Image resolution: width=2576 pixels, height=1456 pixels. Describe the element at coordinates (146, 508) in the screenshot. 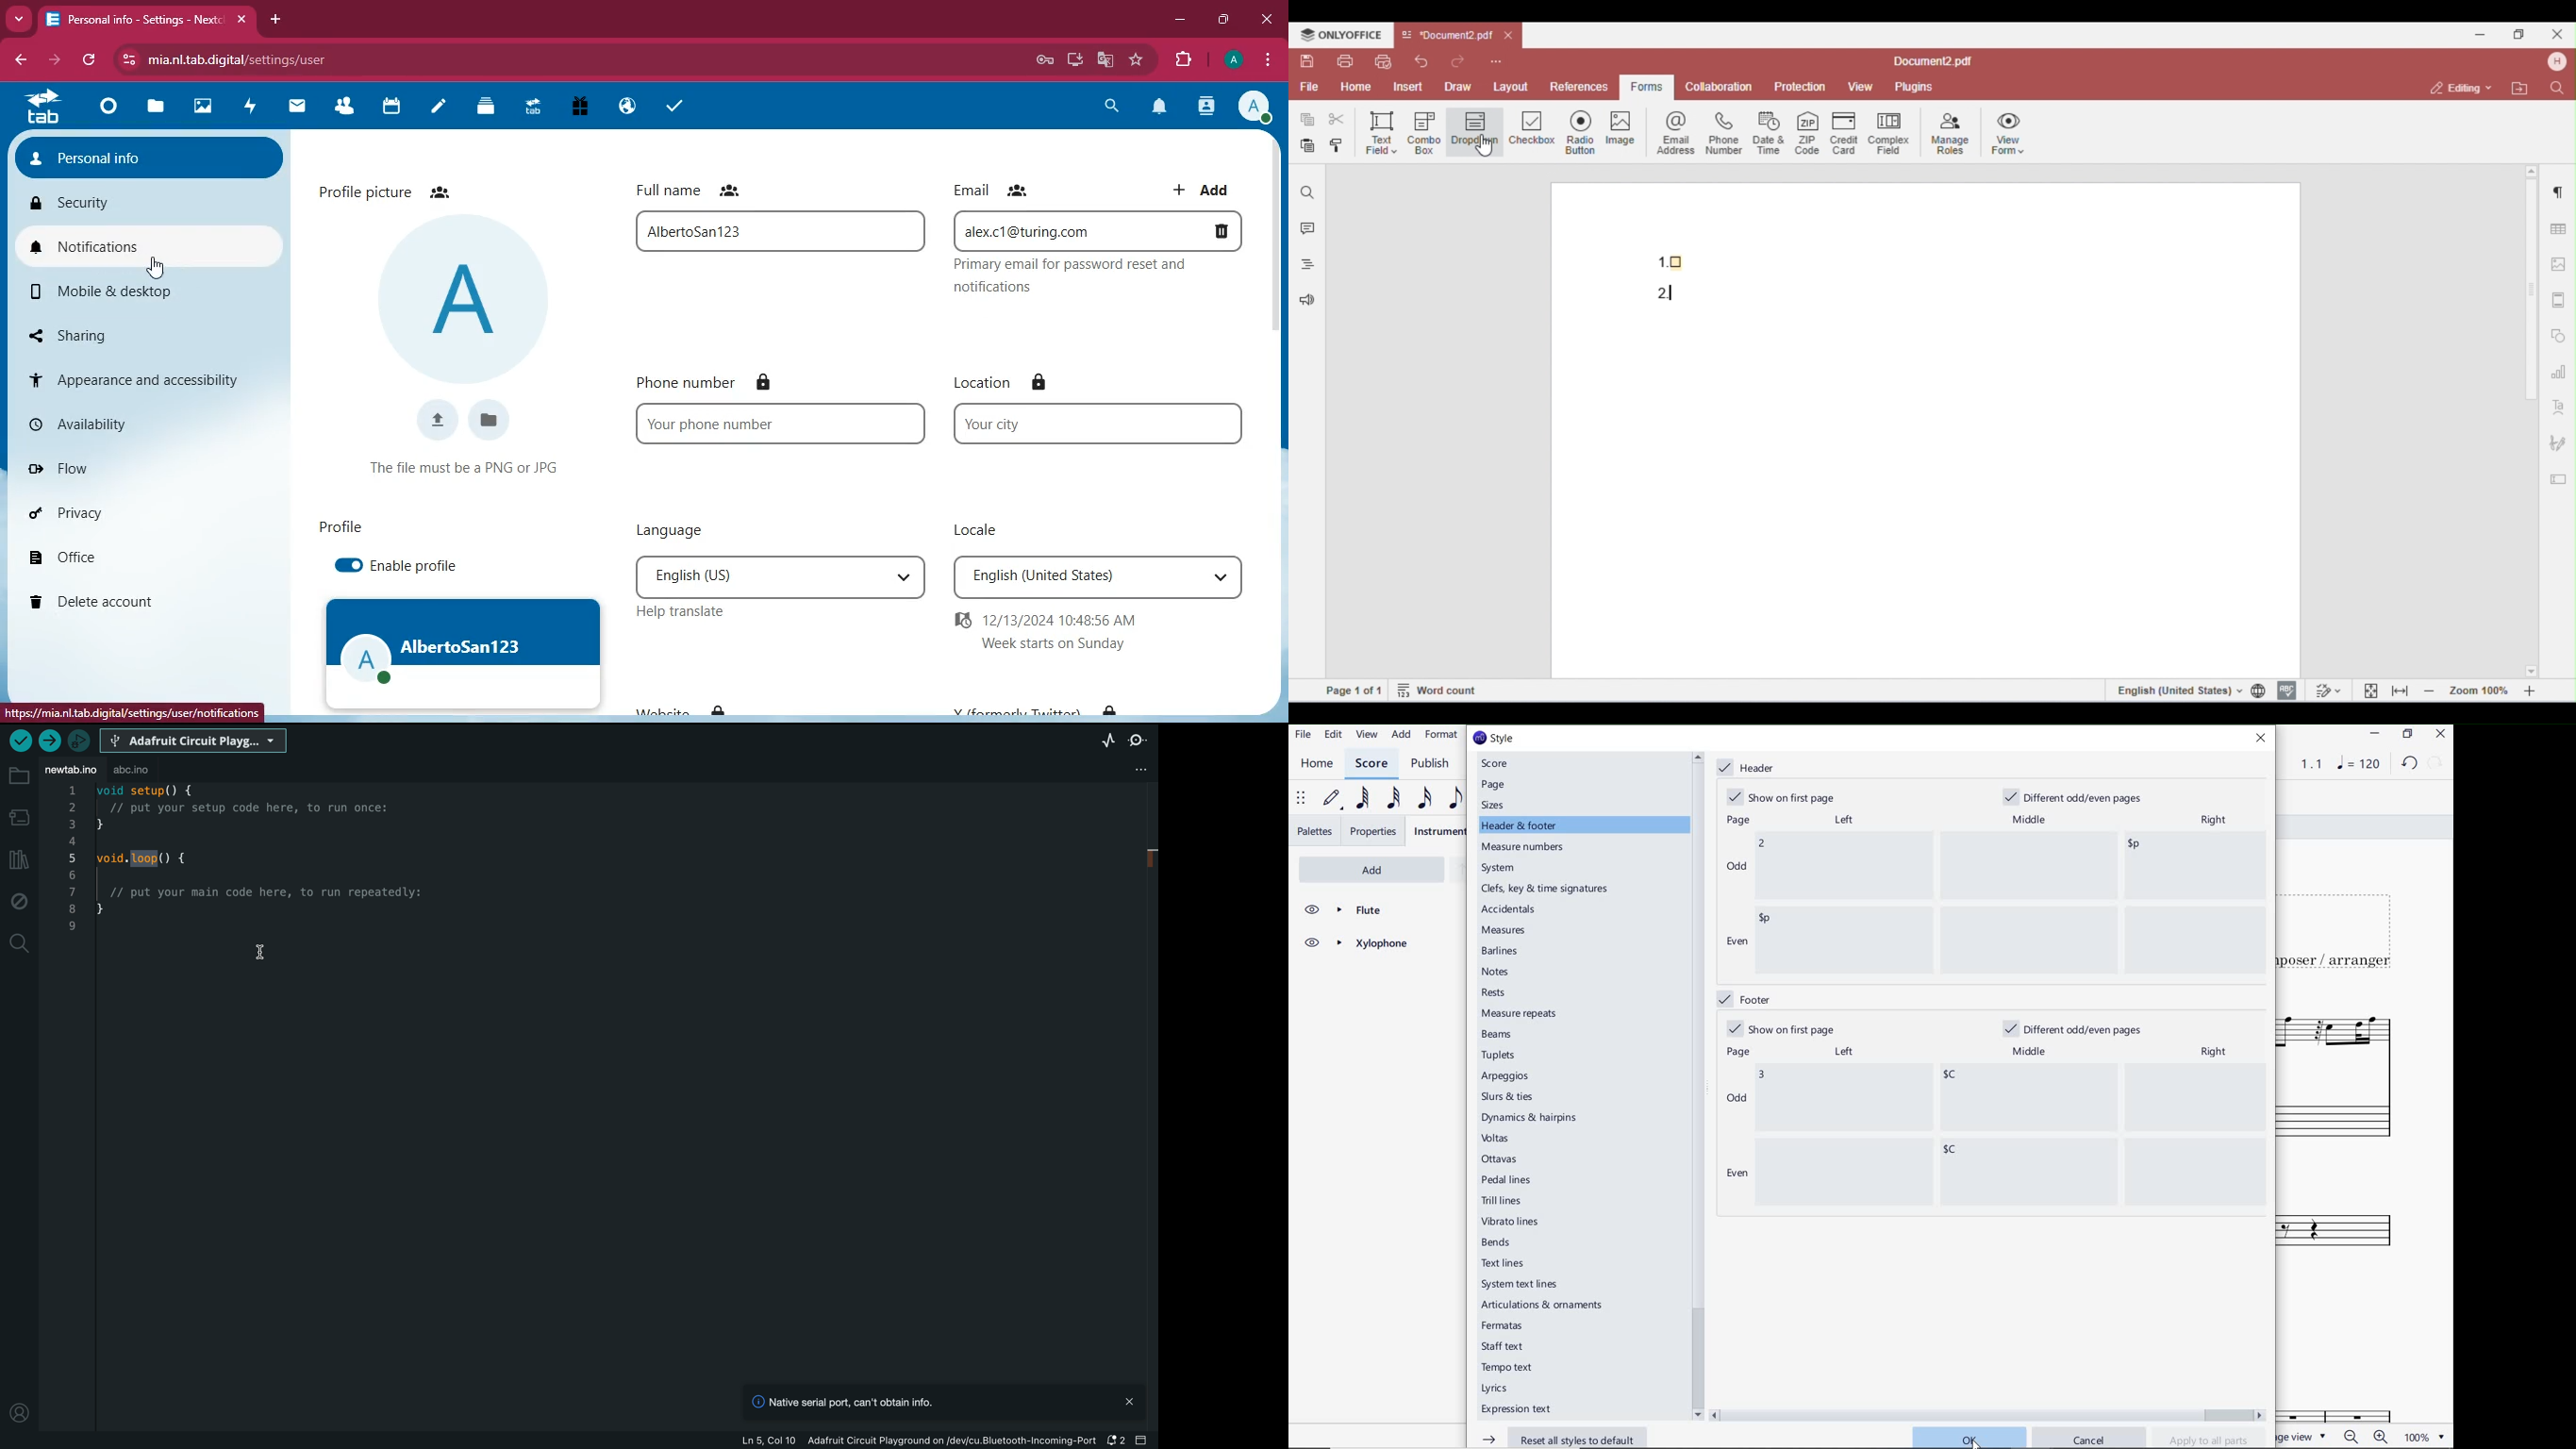

I see `privacy` at that location.